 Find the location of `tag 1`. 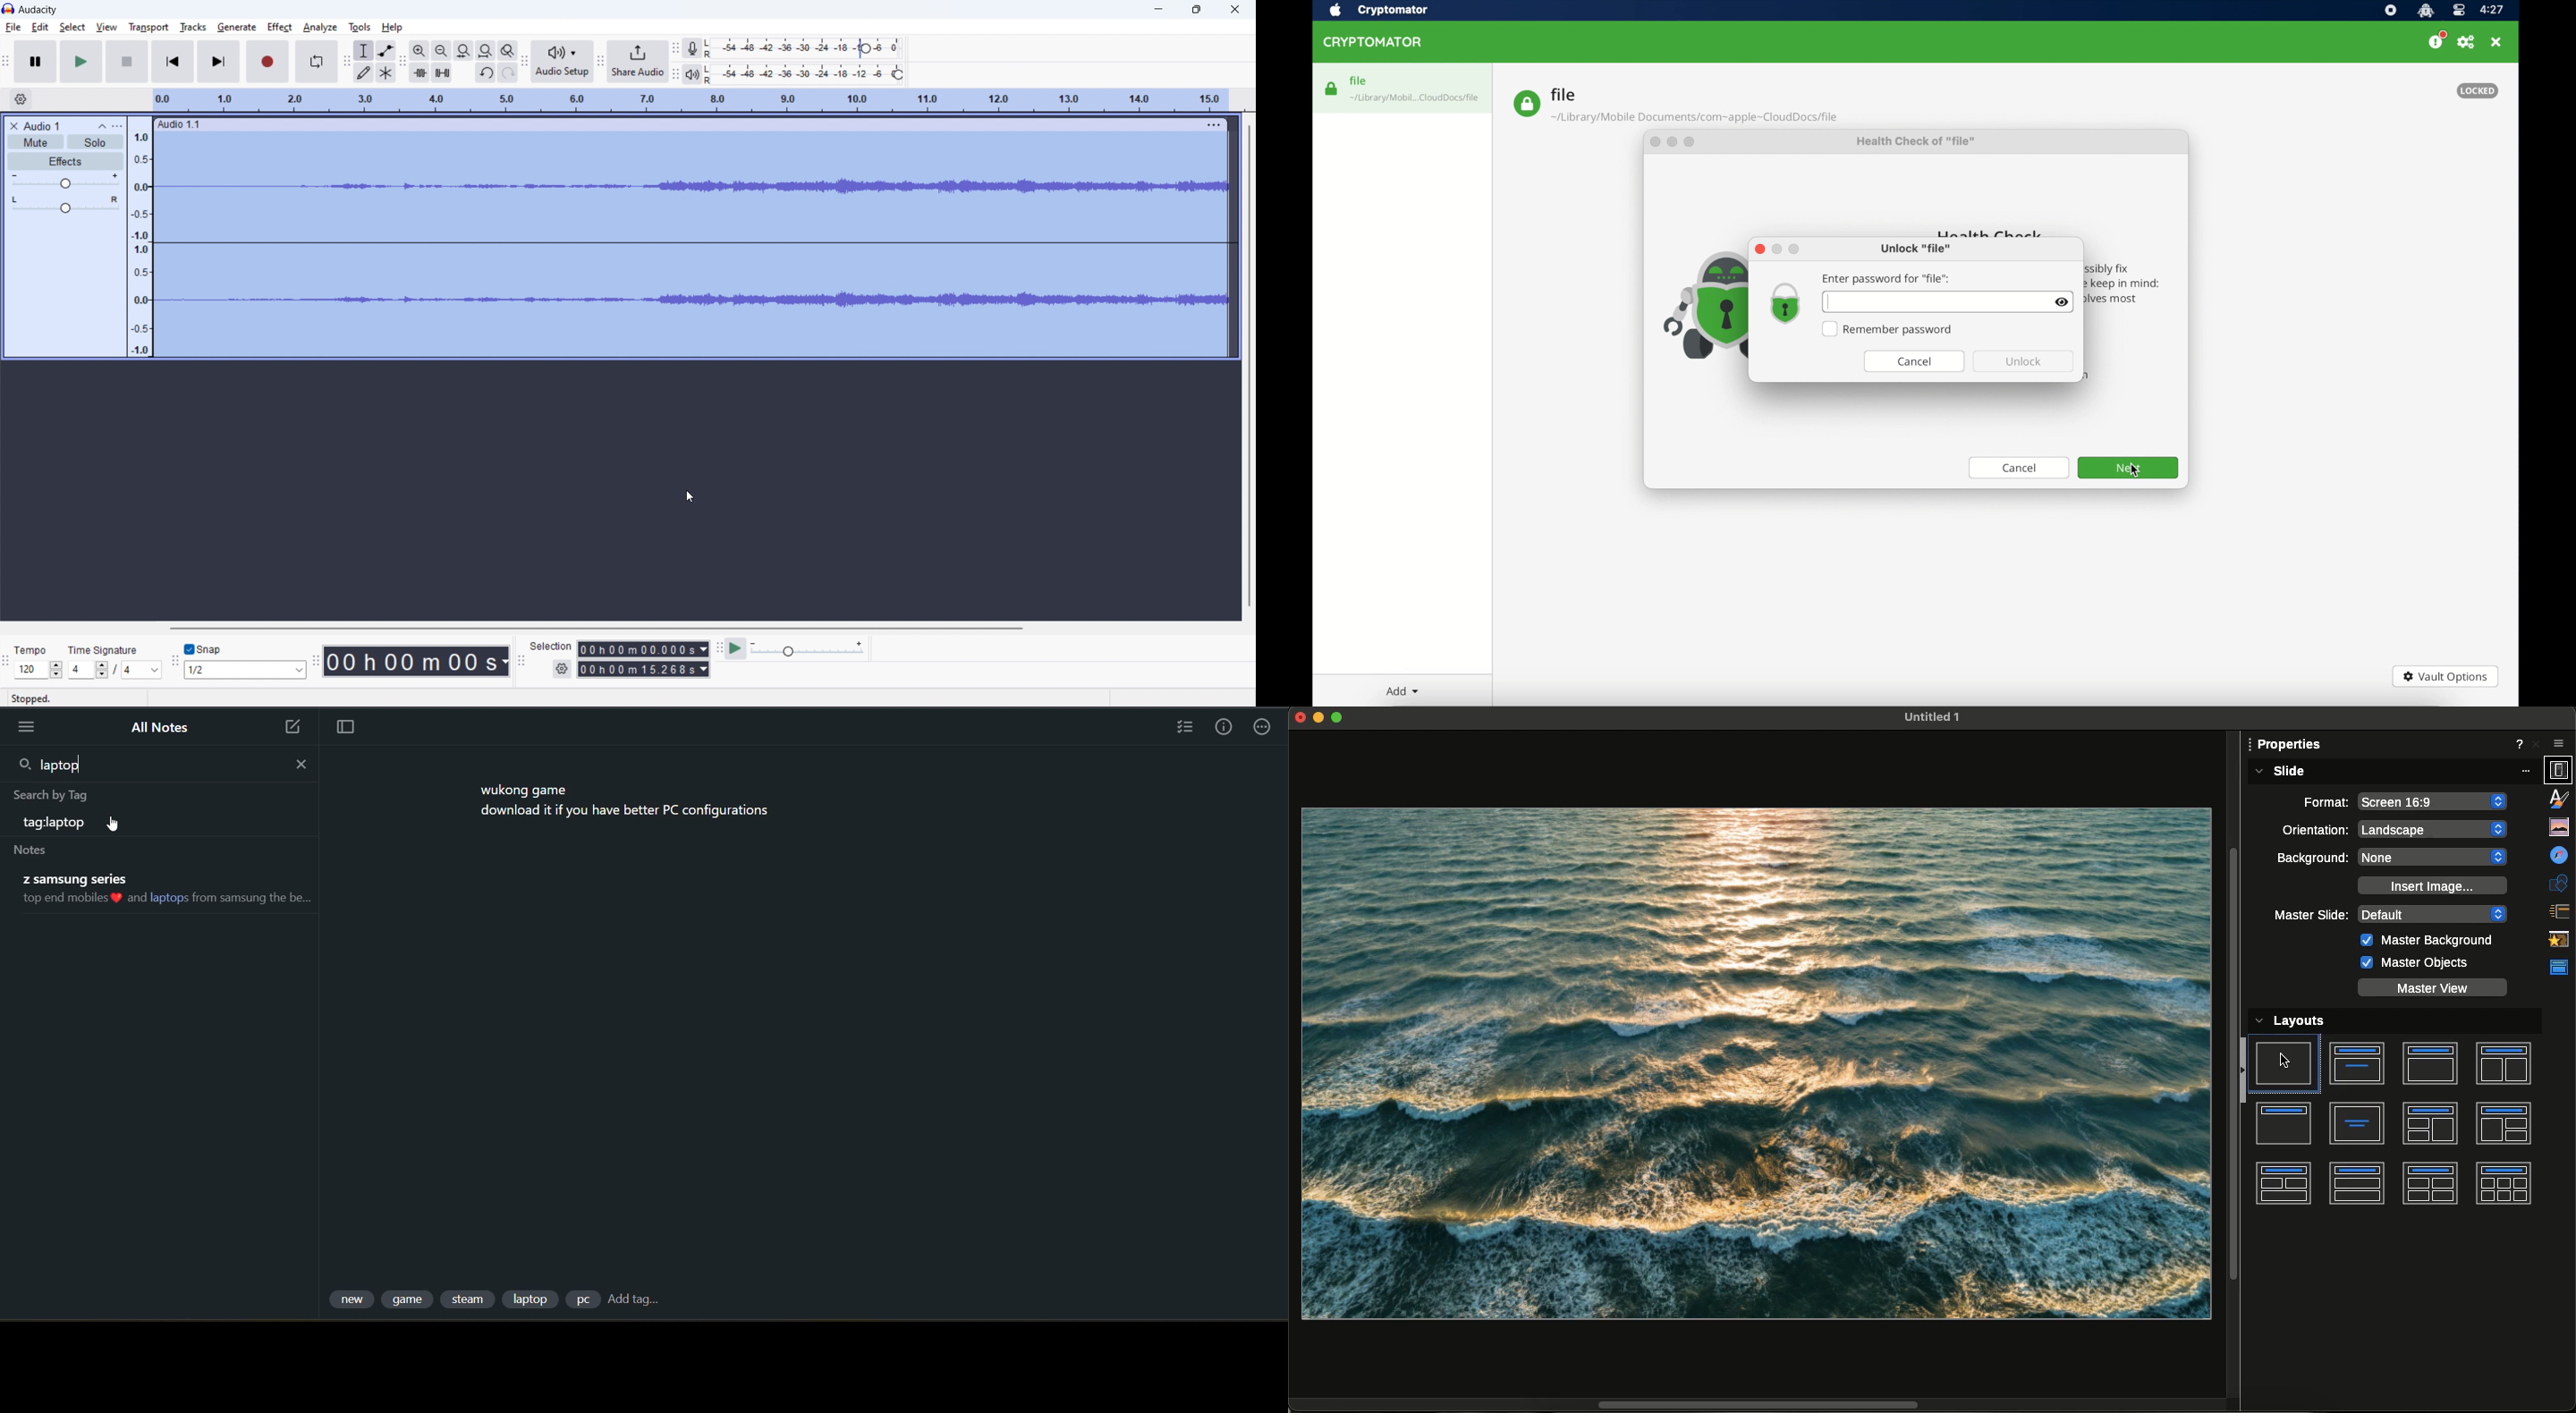

tag 1 is located at coordinates (350, 1299).